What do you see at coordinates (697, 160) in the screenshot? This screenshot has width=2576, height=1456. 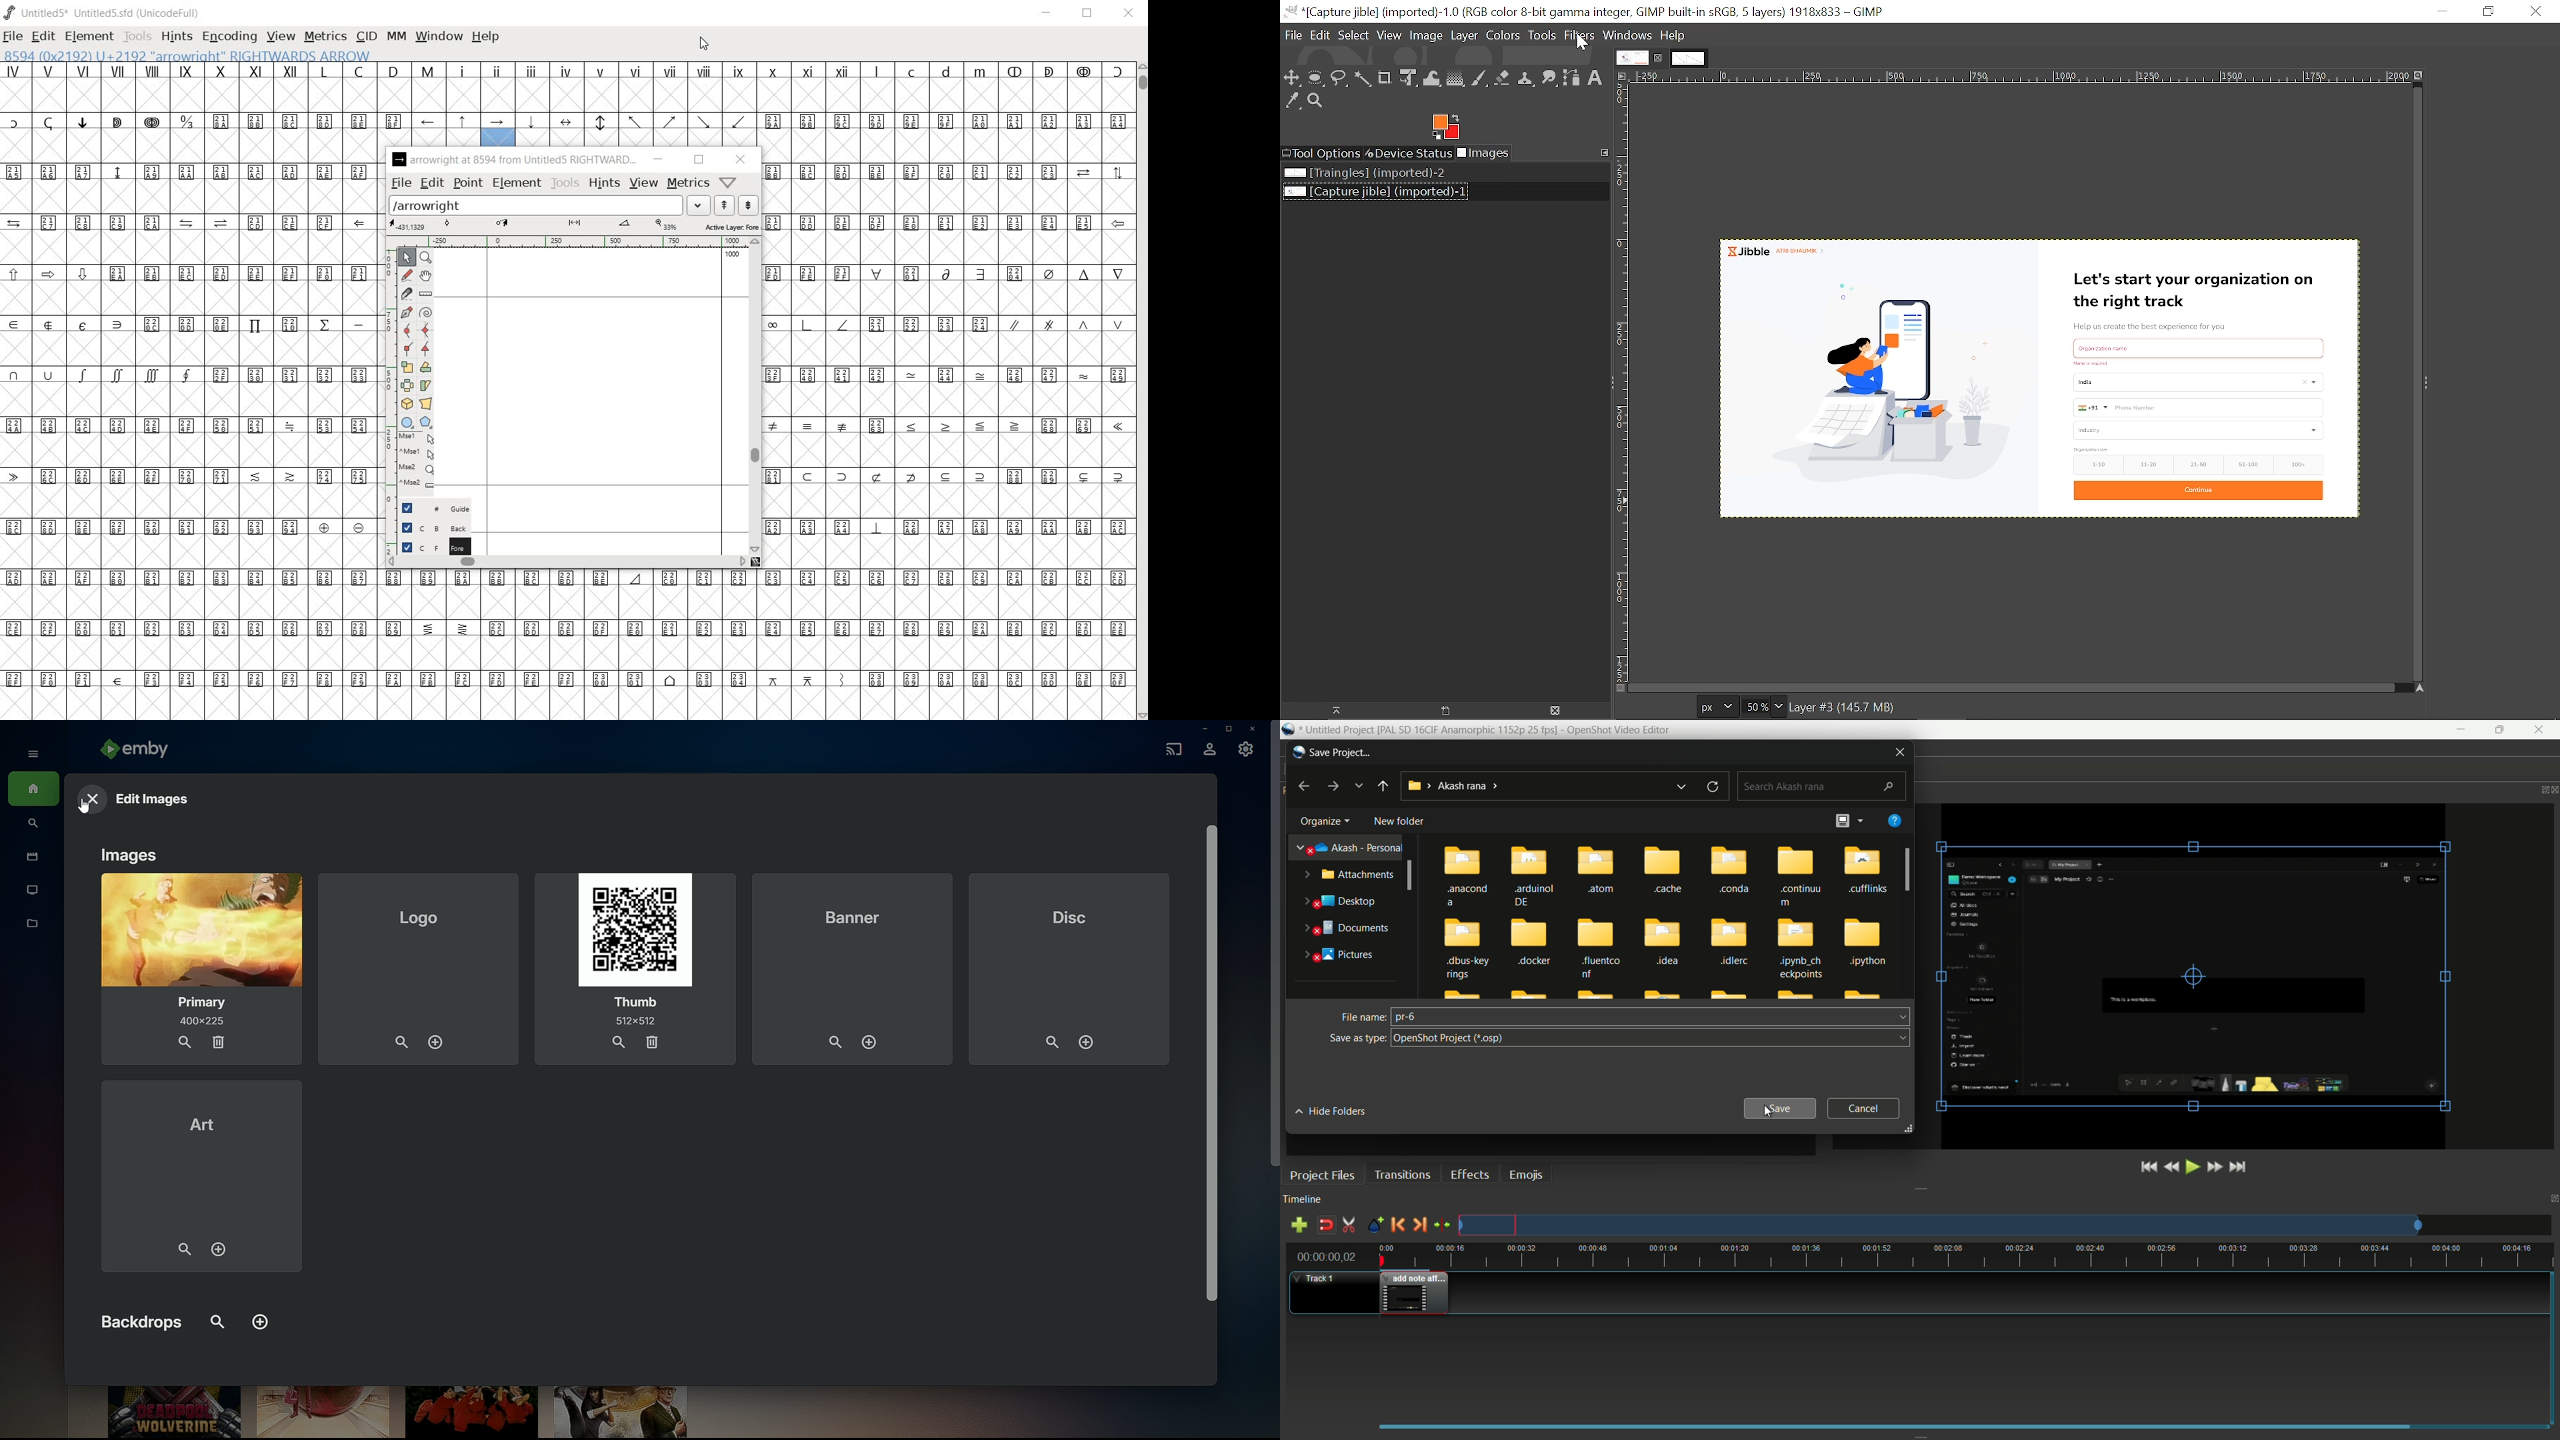 I see `restore` at bounding box center [697, 160].